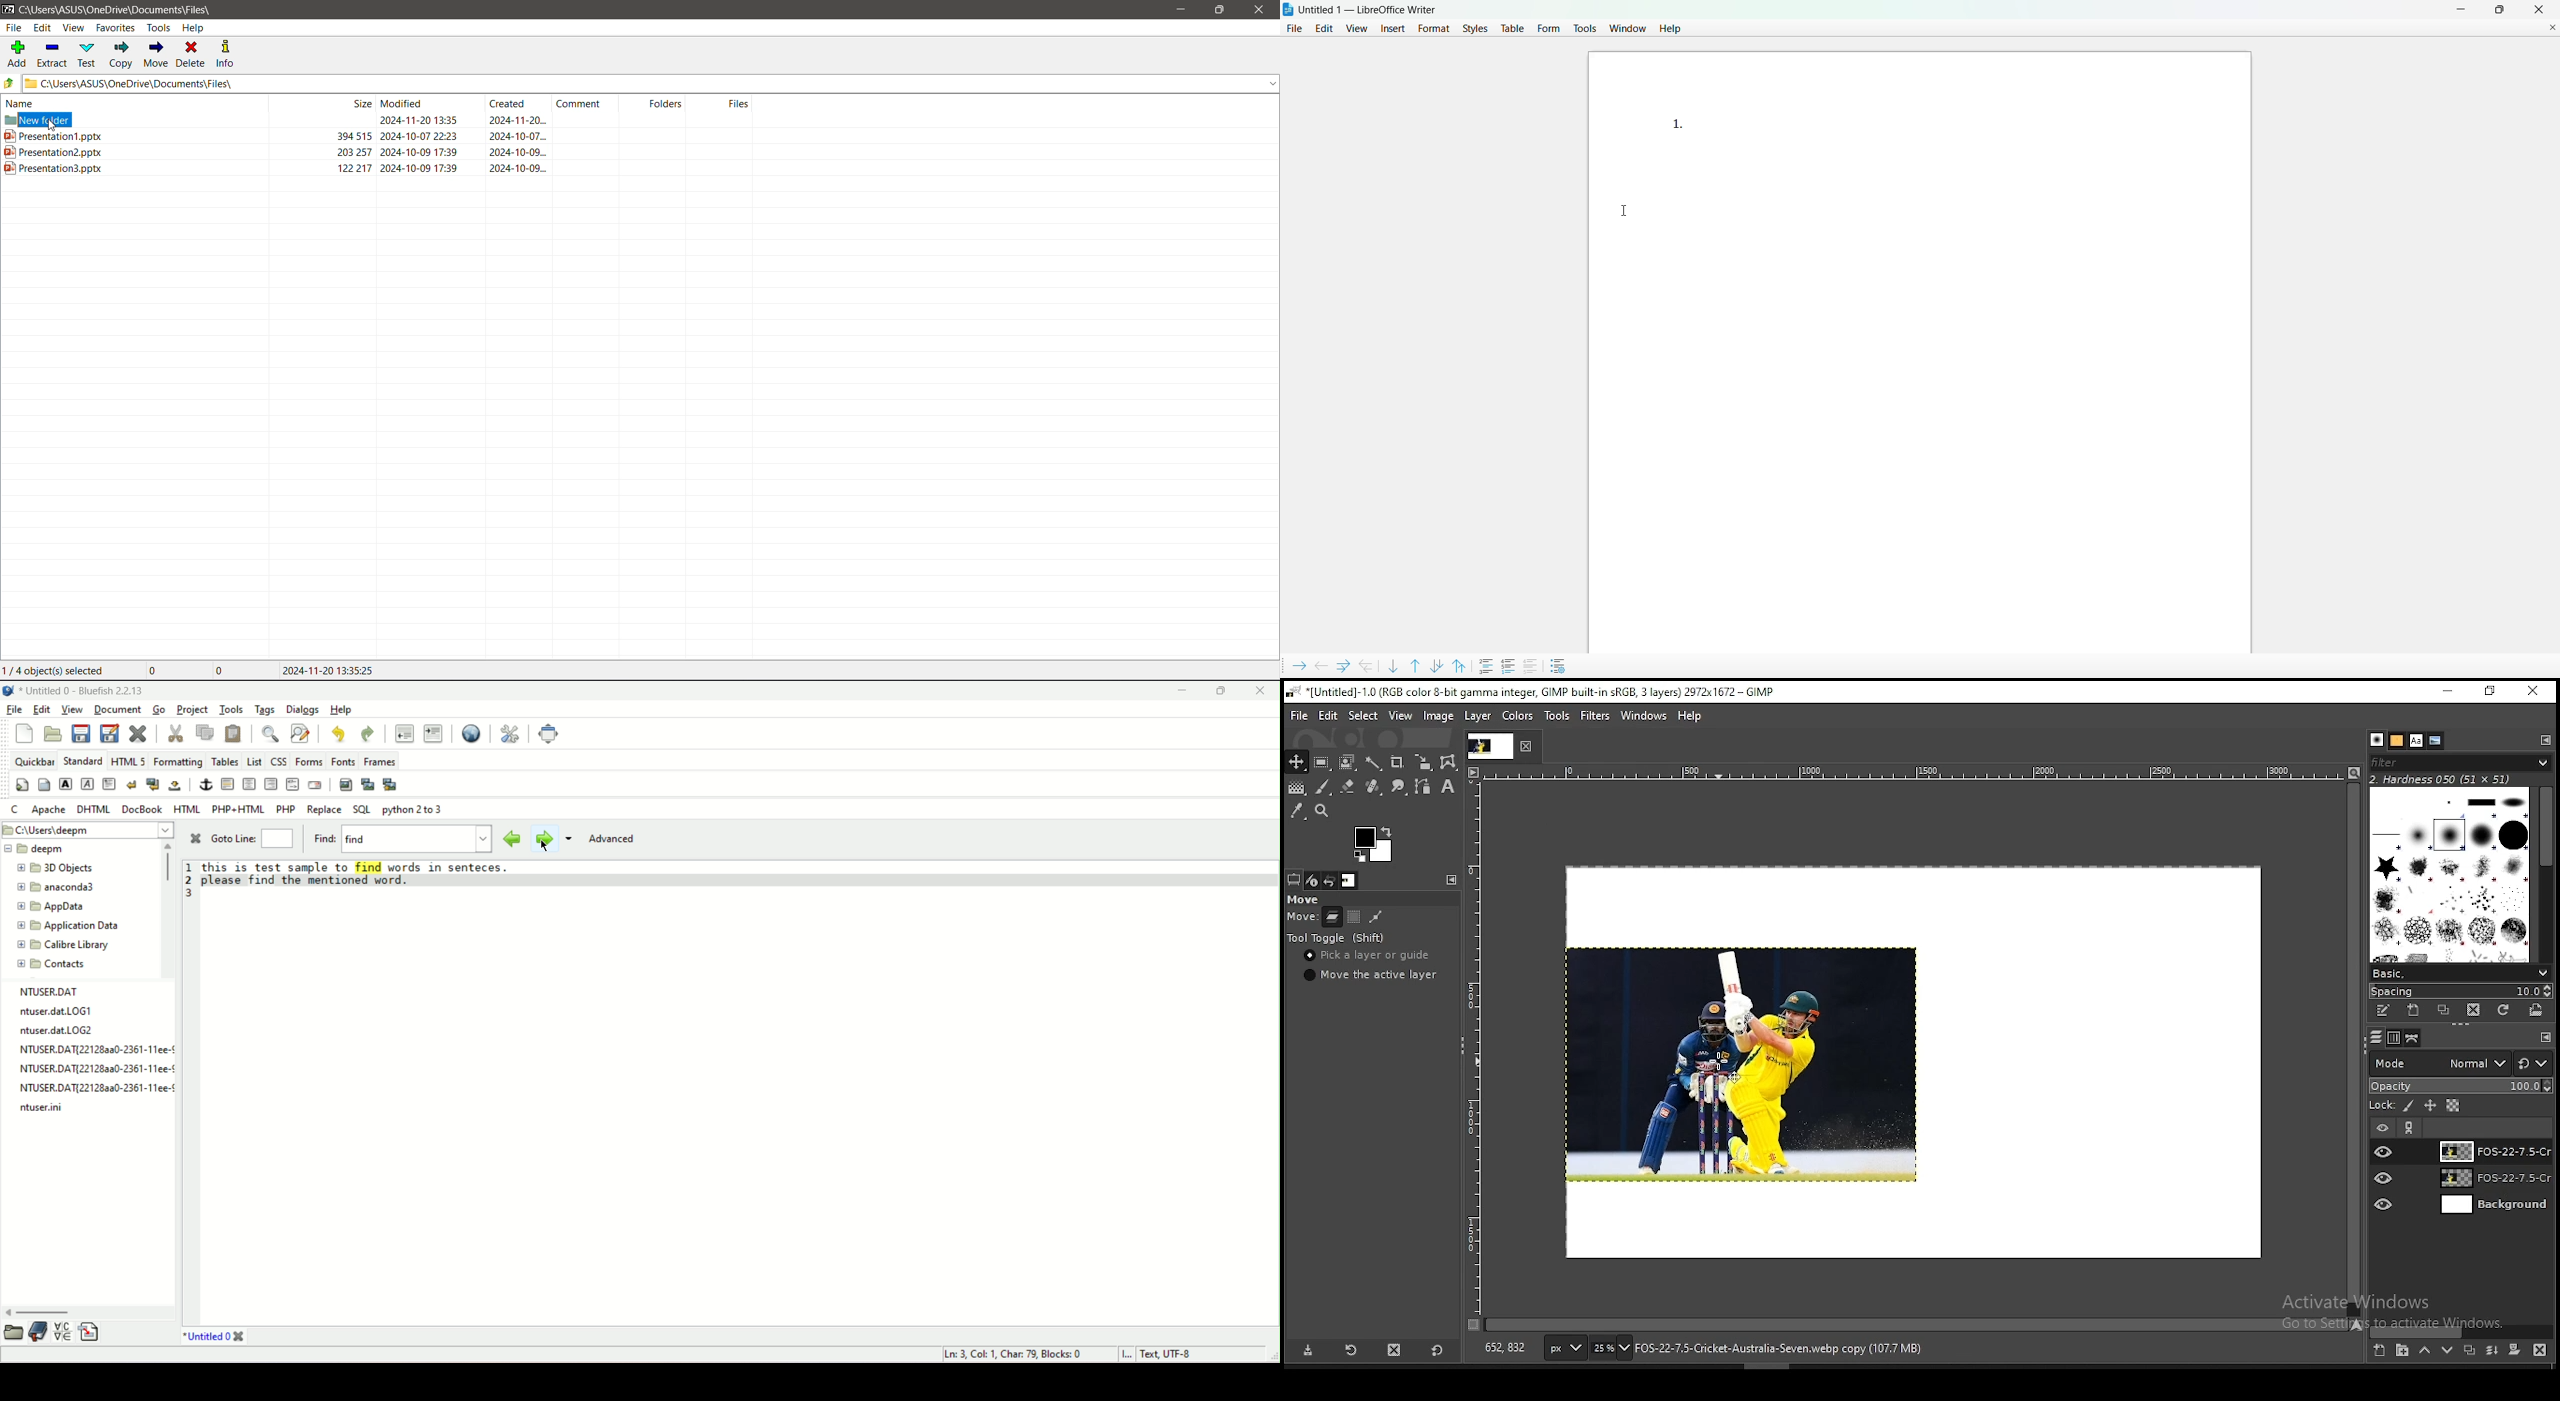  Describe the element at coordinates (1364, 717) in the screenshot. I see `select` at that location.